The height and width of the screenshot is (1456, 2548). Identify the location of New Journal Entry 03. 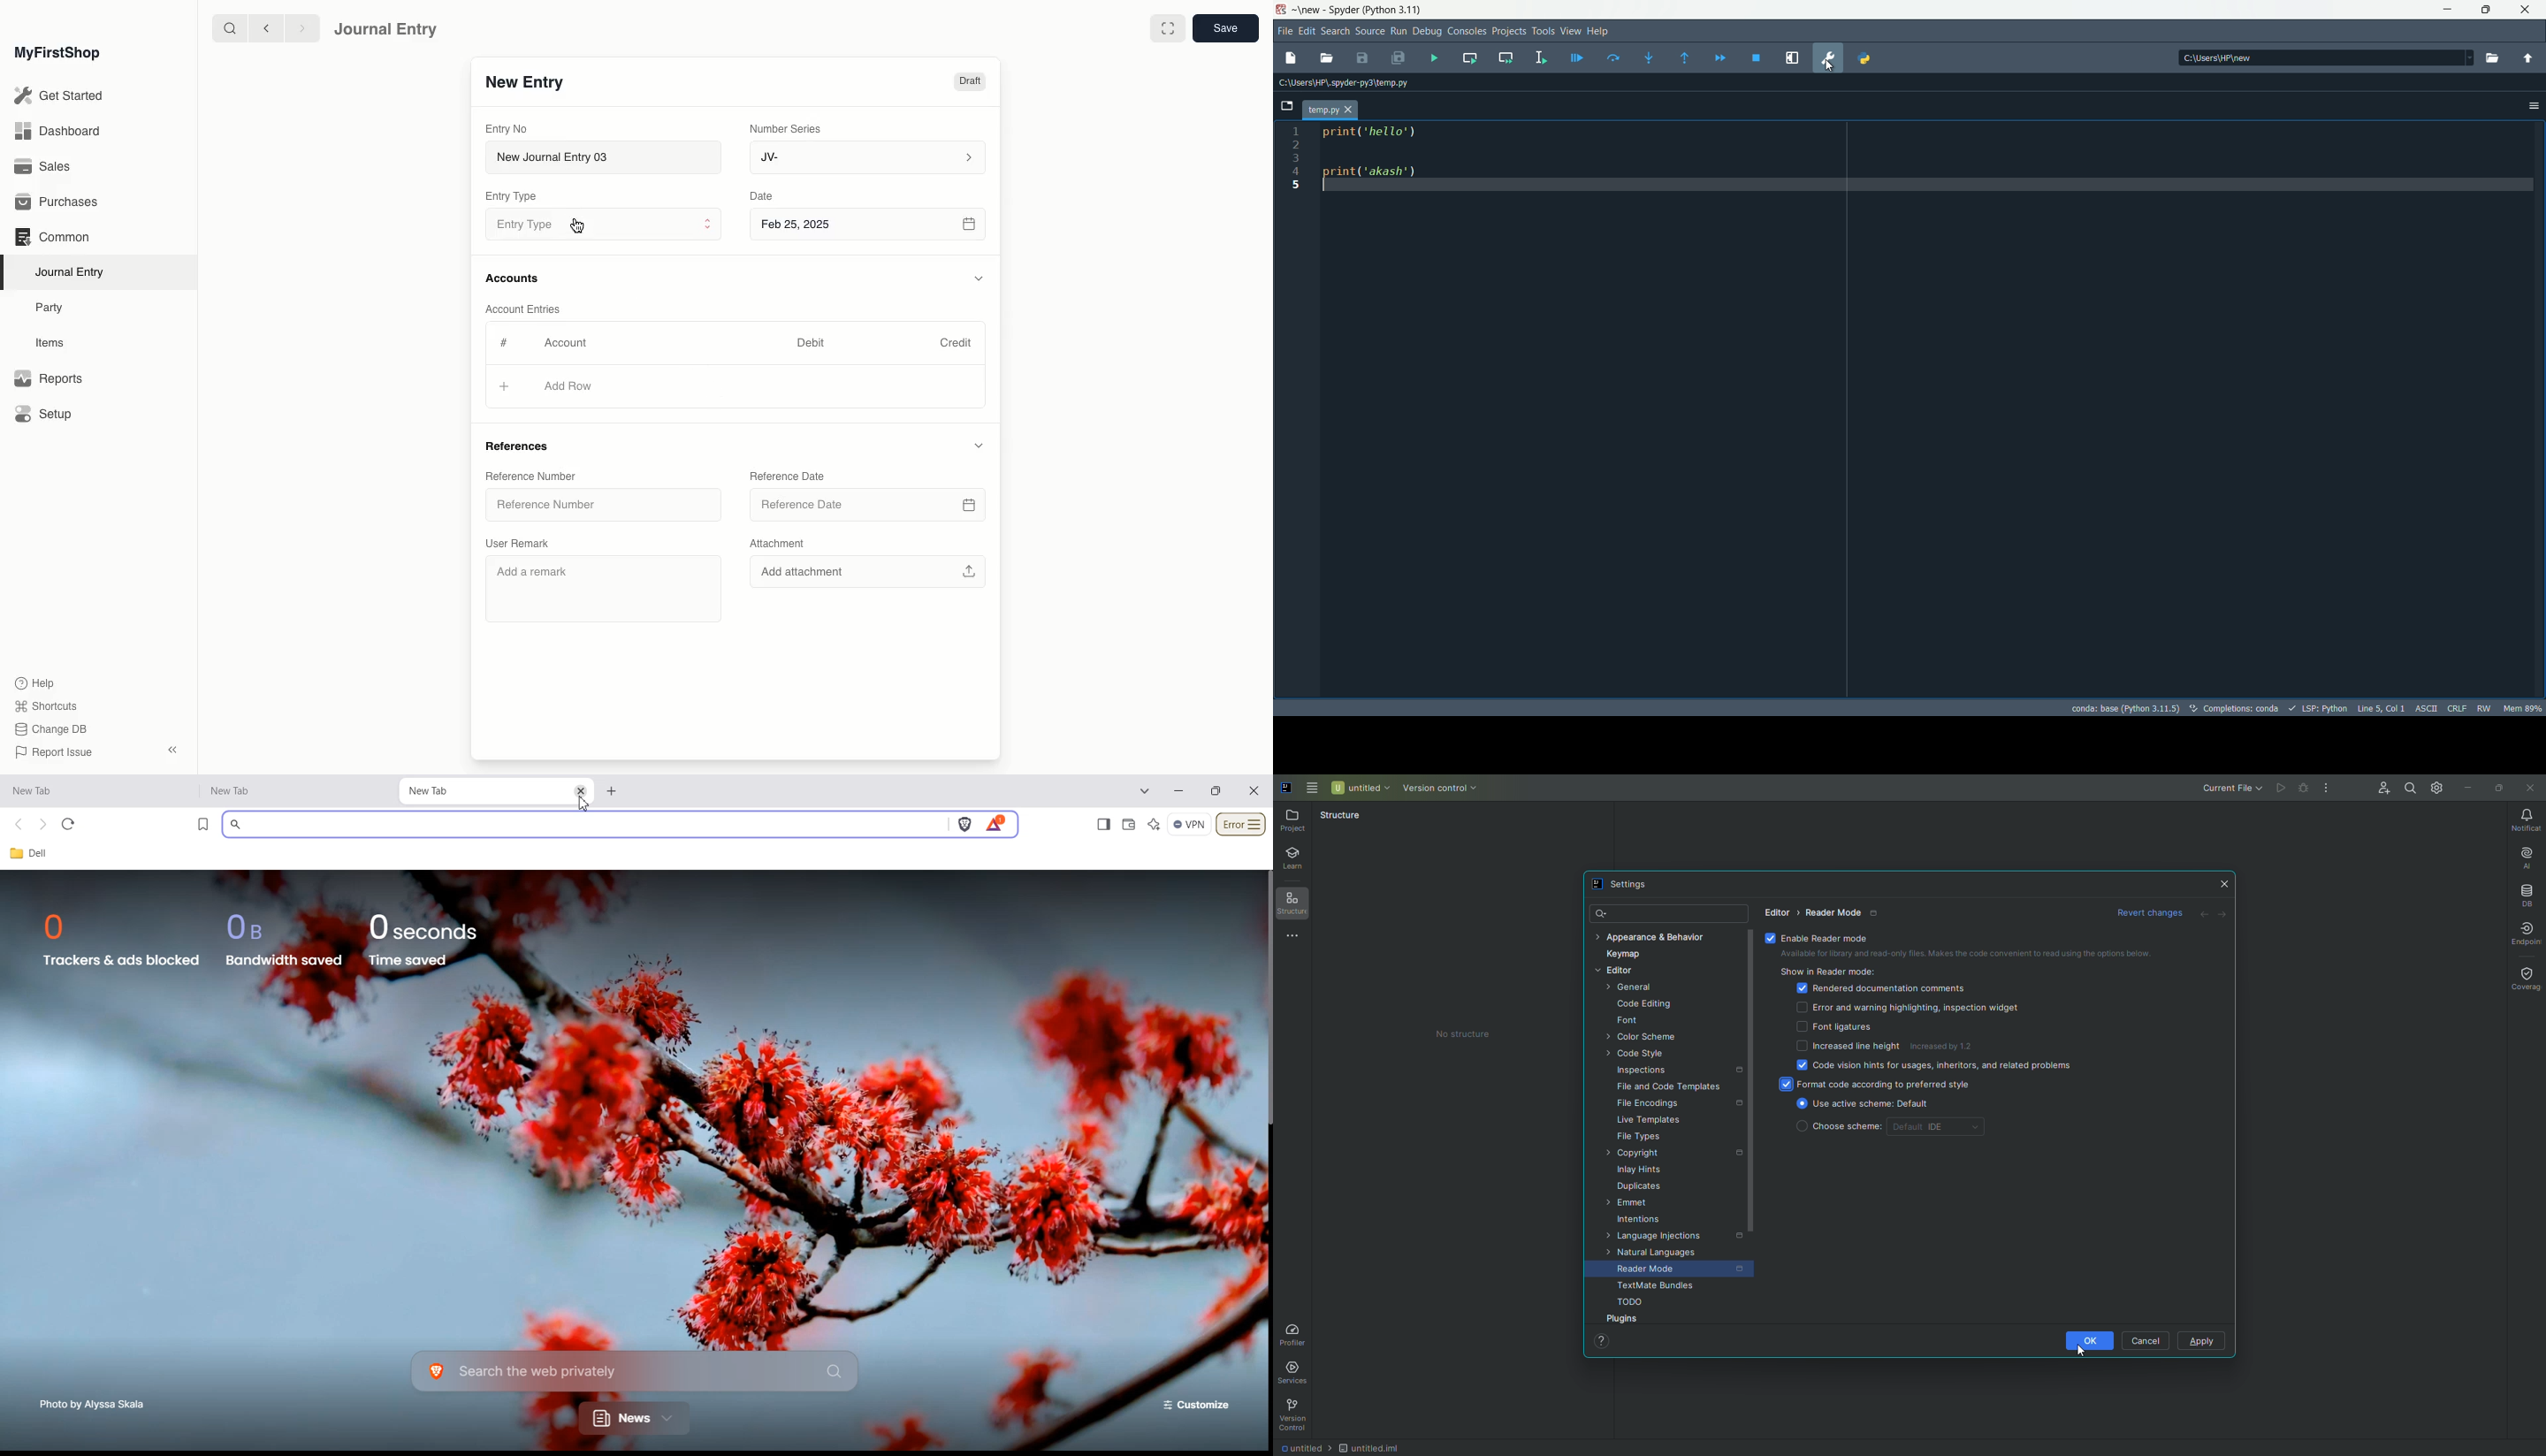
(608, 158).